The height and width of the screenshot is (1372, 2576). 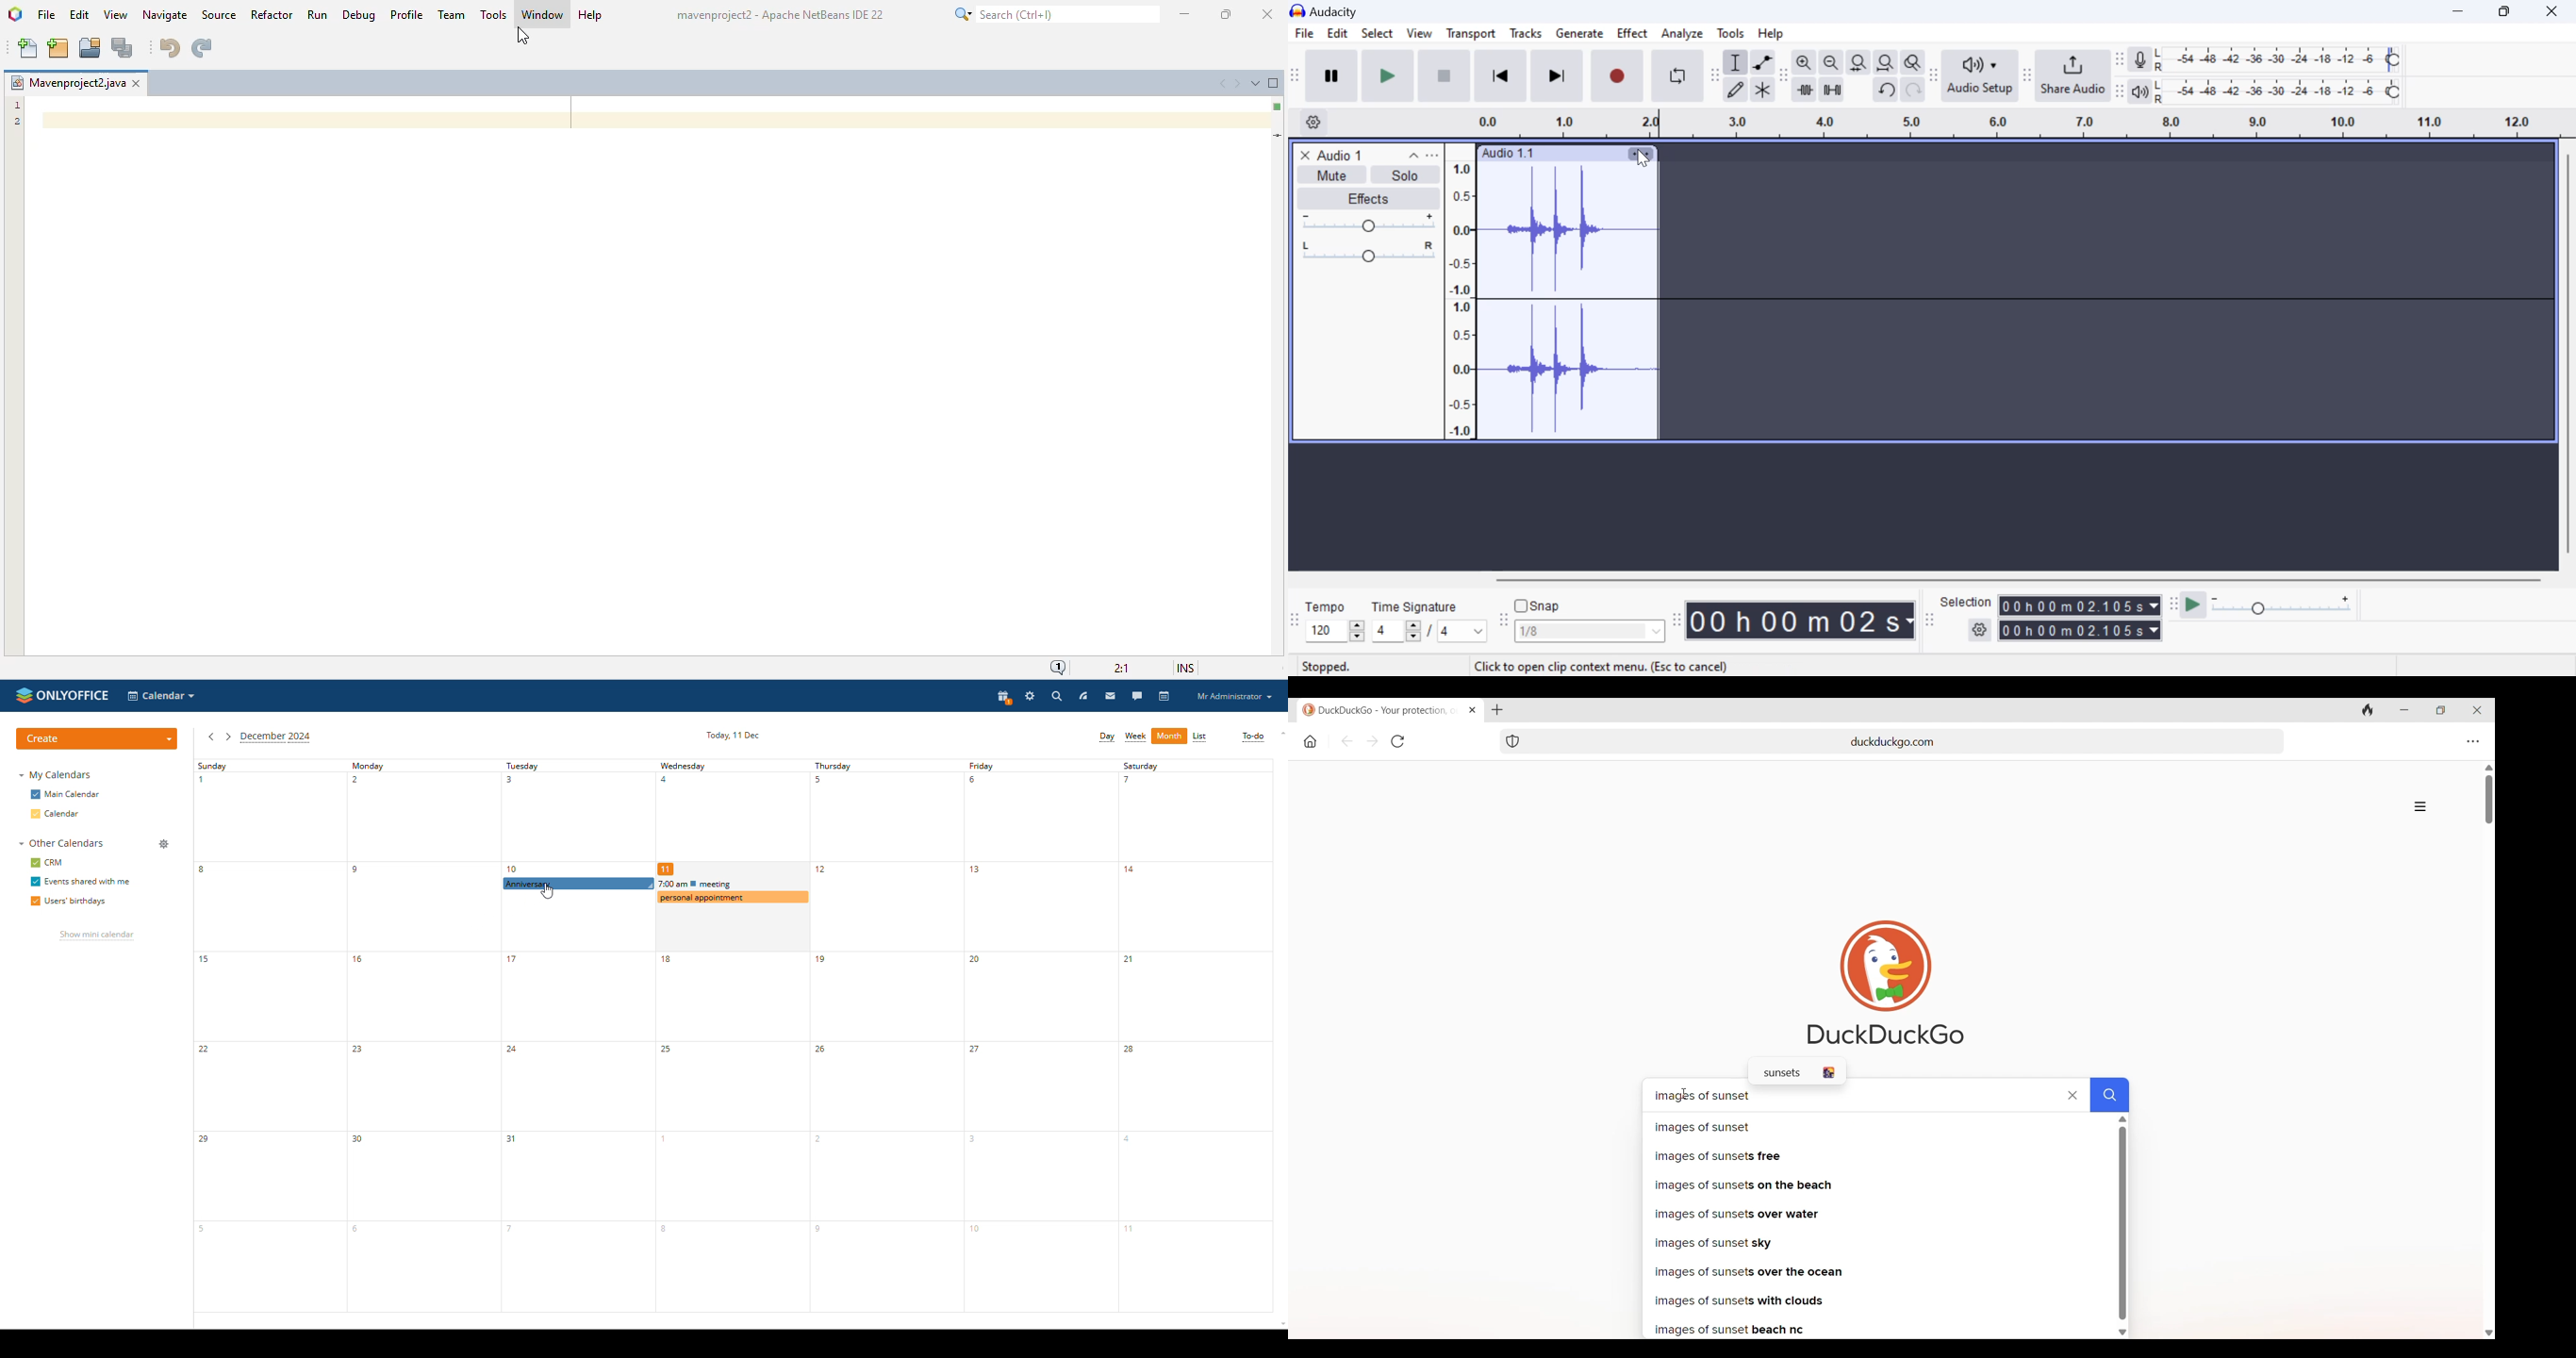 I want to click on Clip Settings, so click(x=1641, y=154).